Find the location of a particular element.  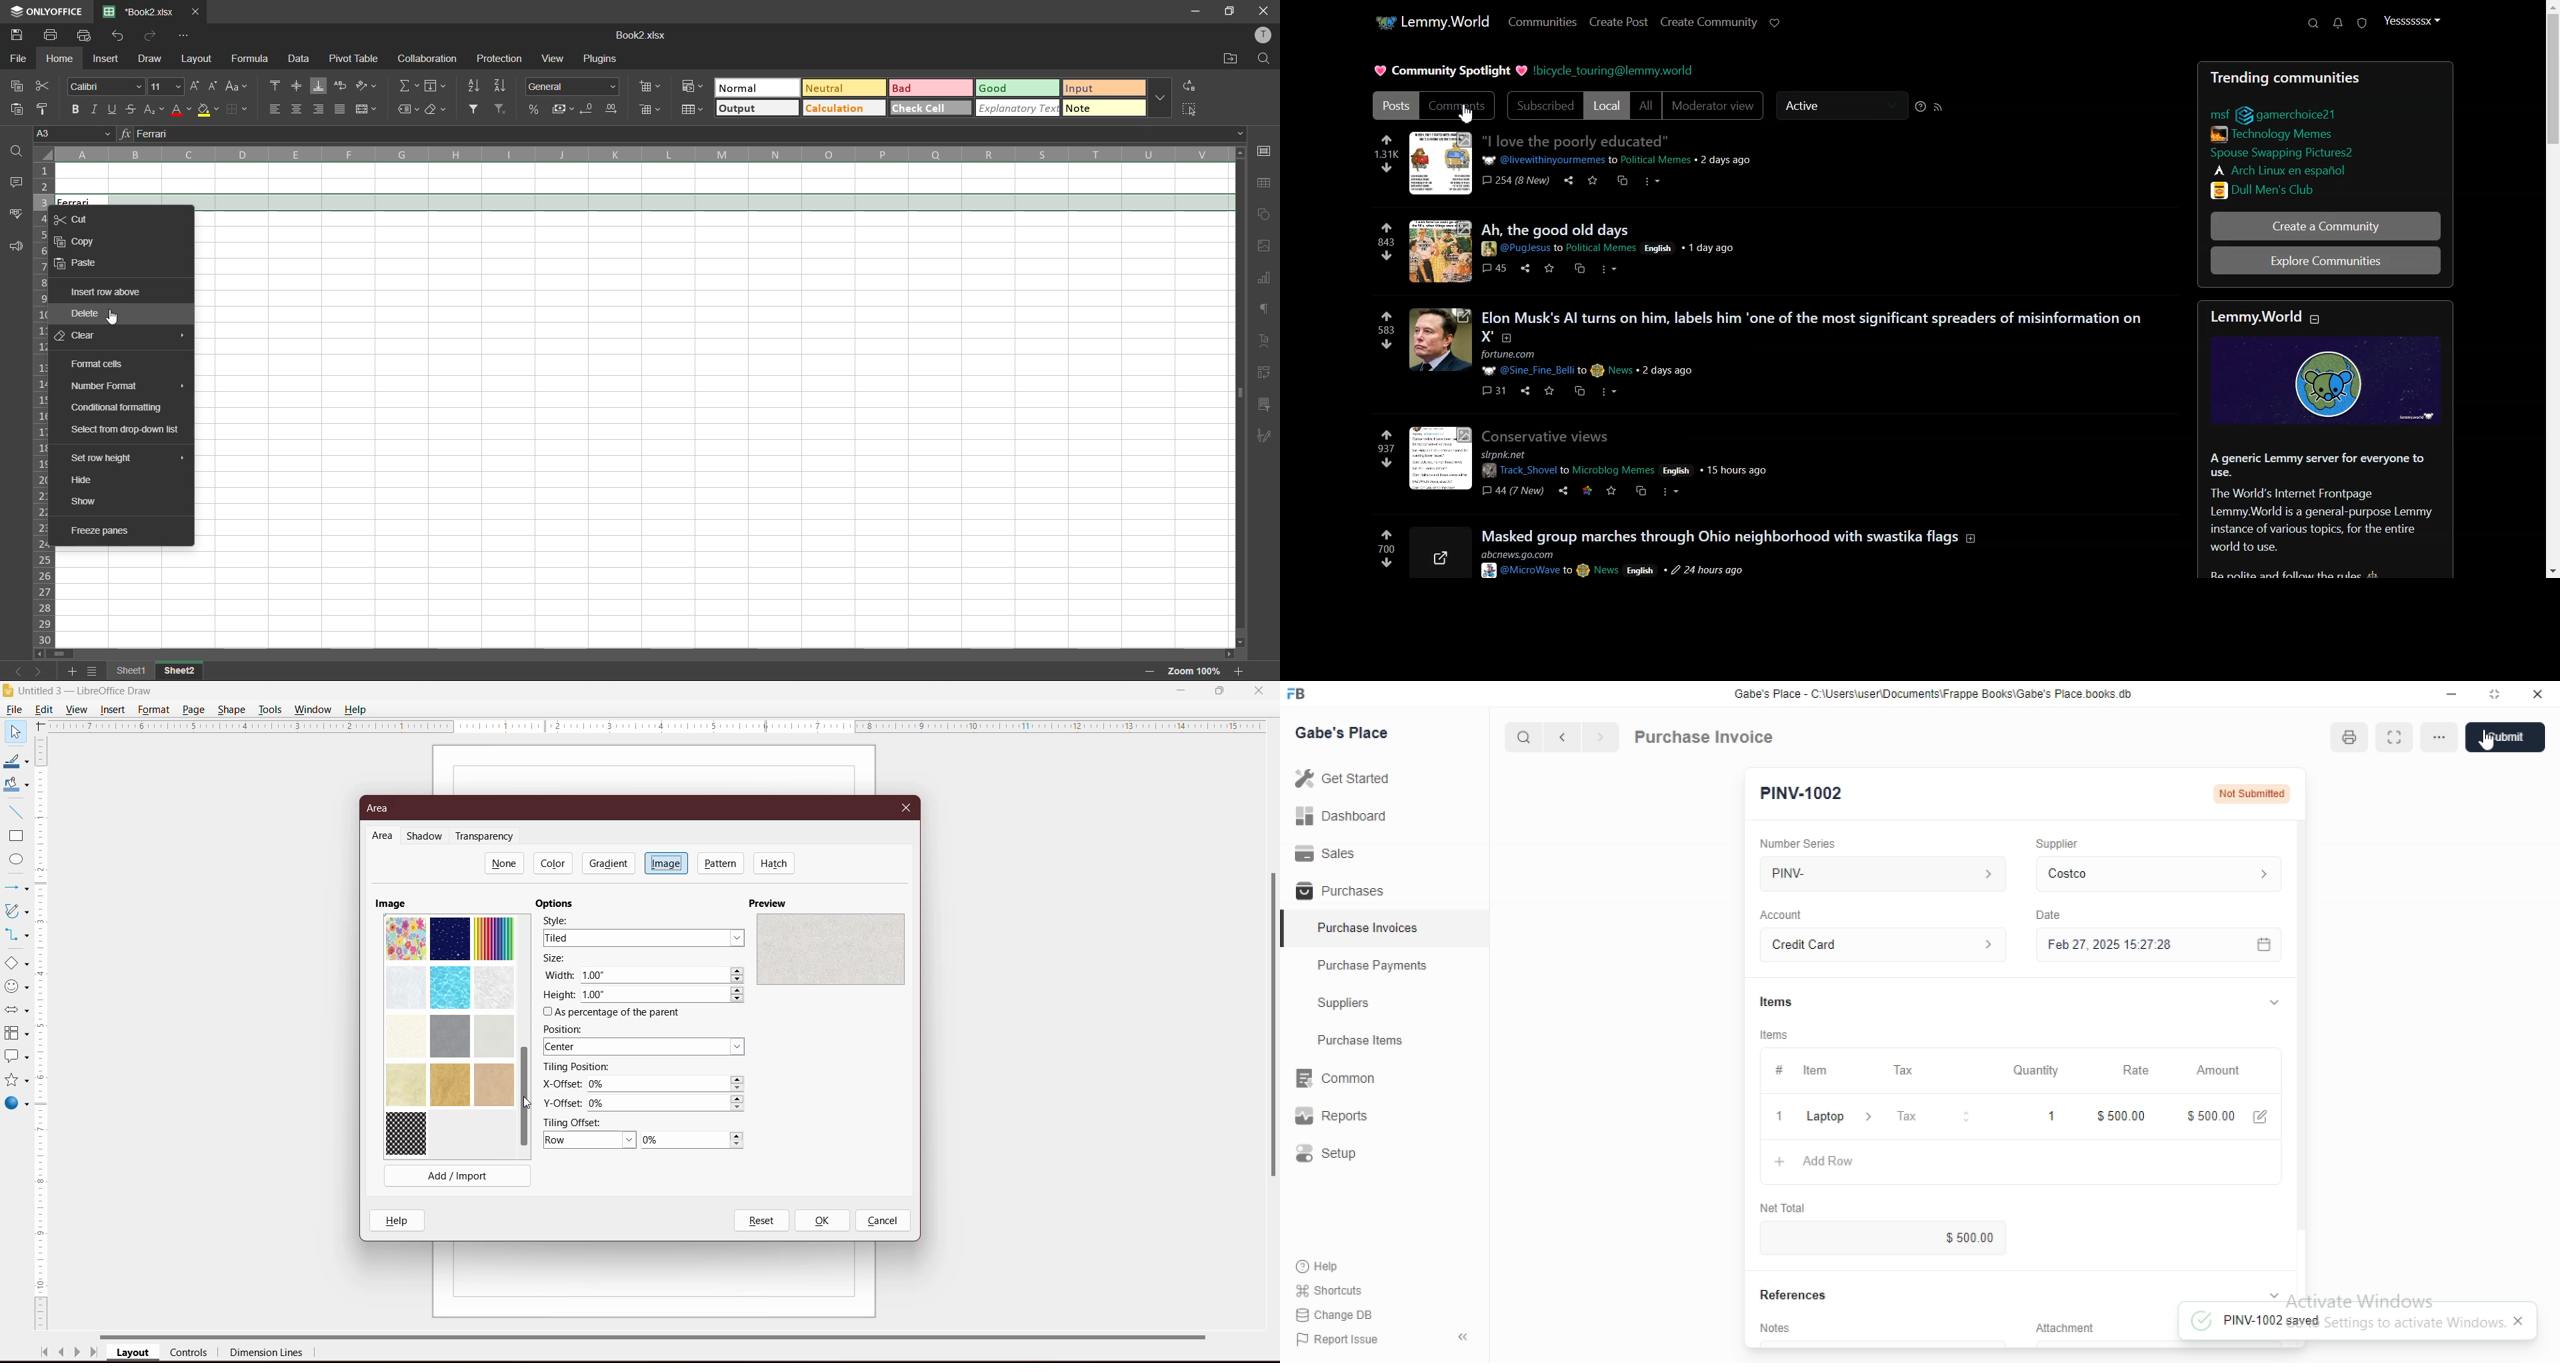

Shape is located at coordinates (233, 708).